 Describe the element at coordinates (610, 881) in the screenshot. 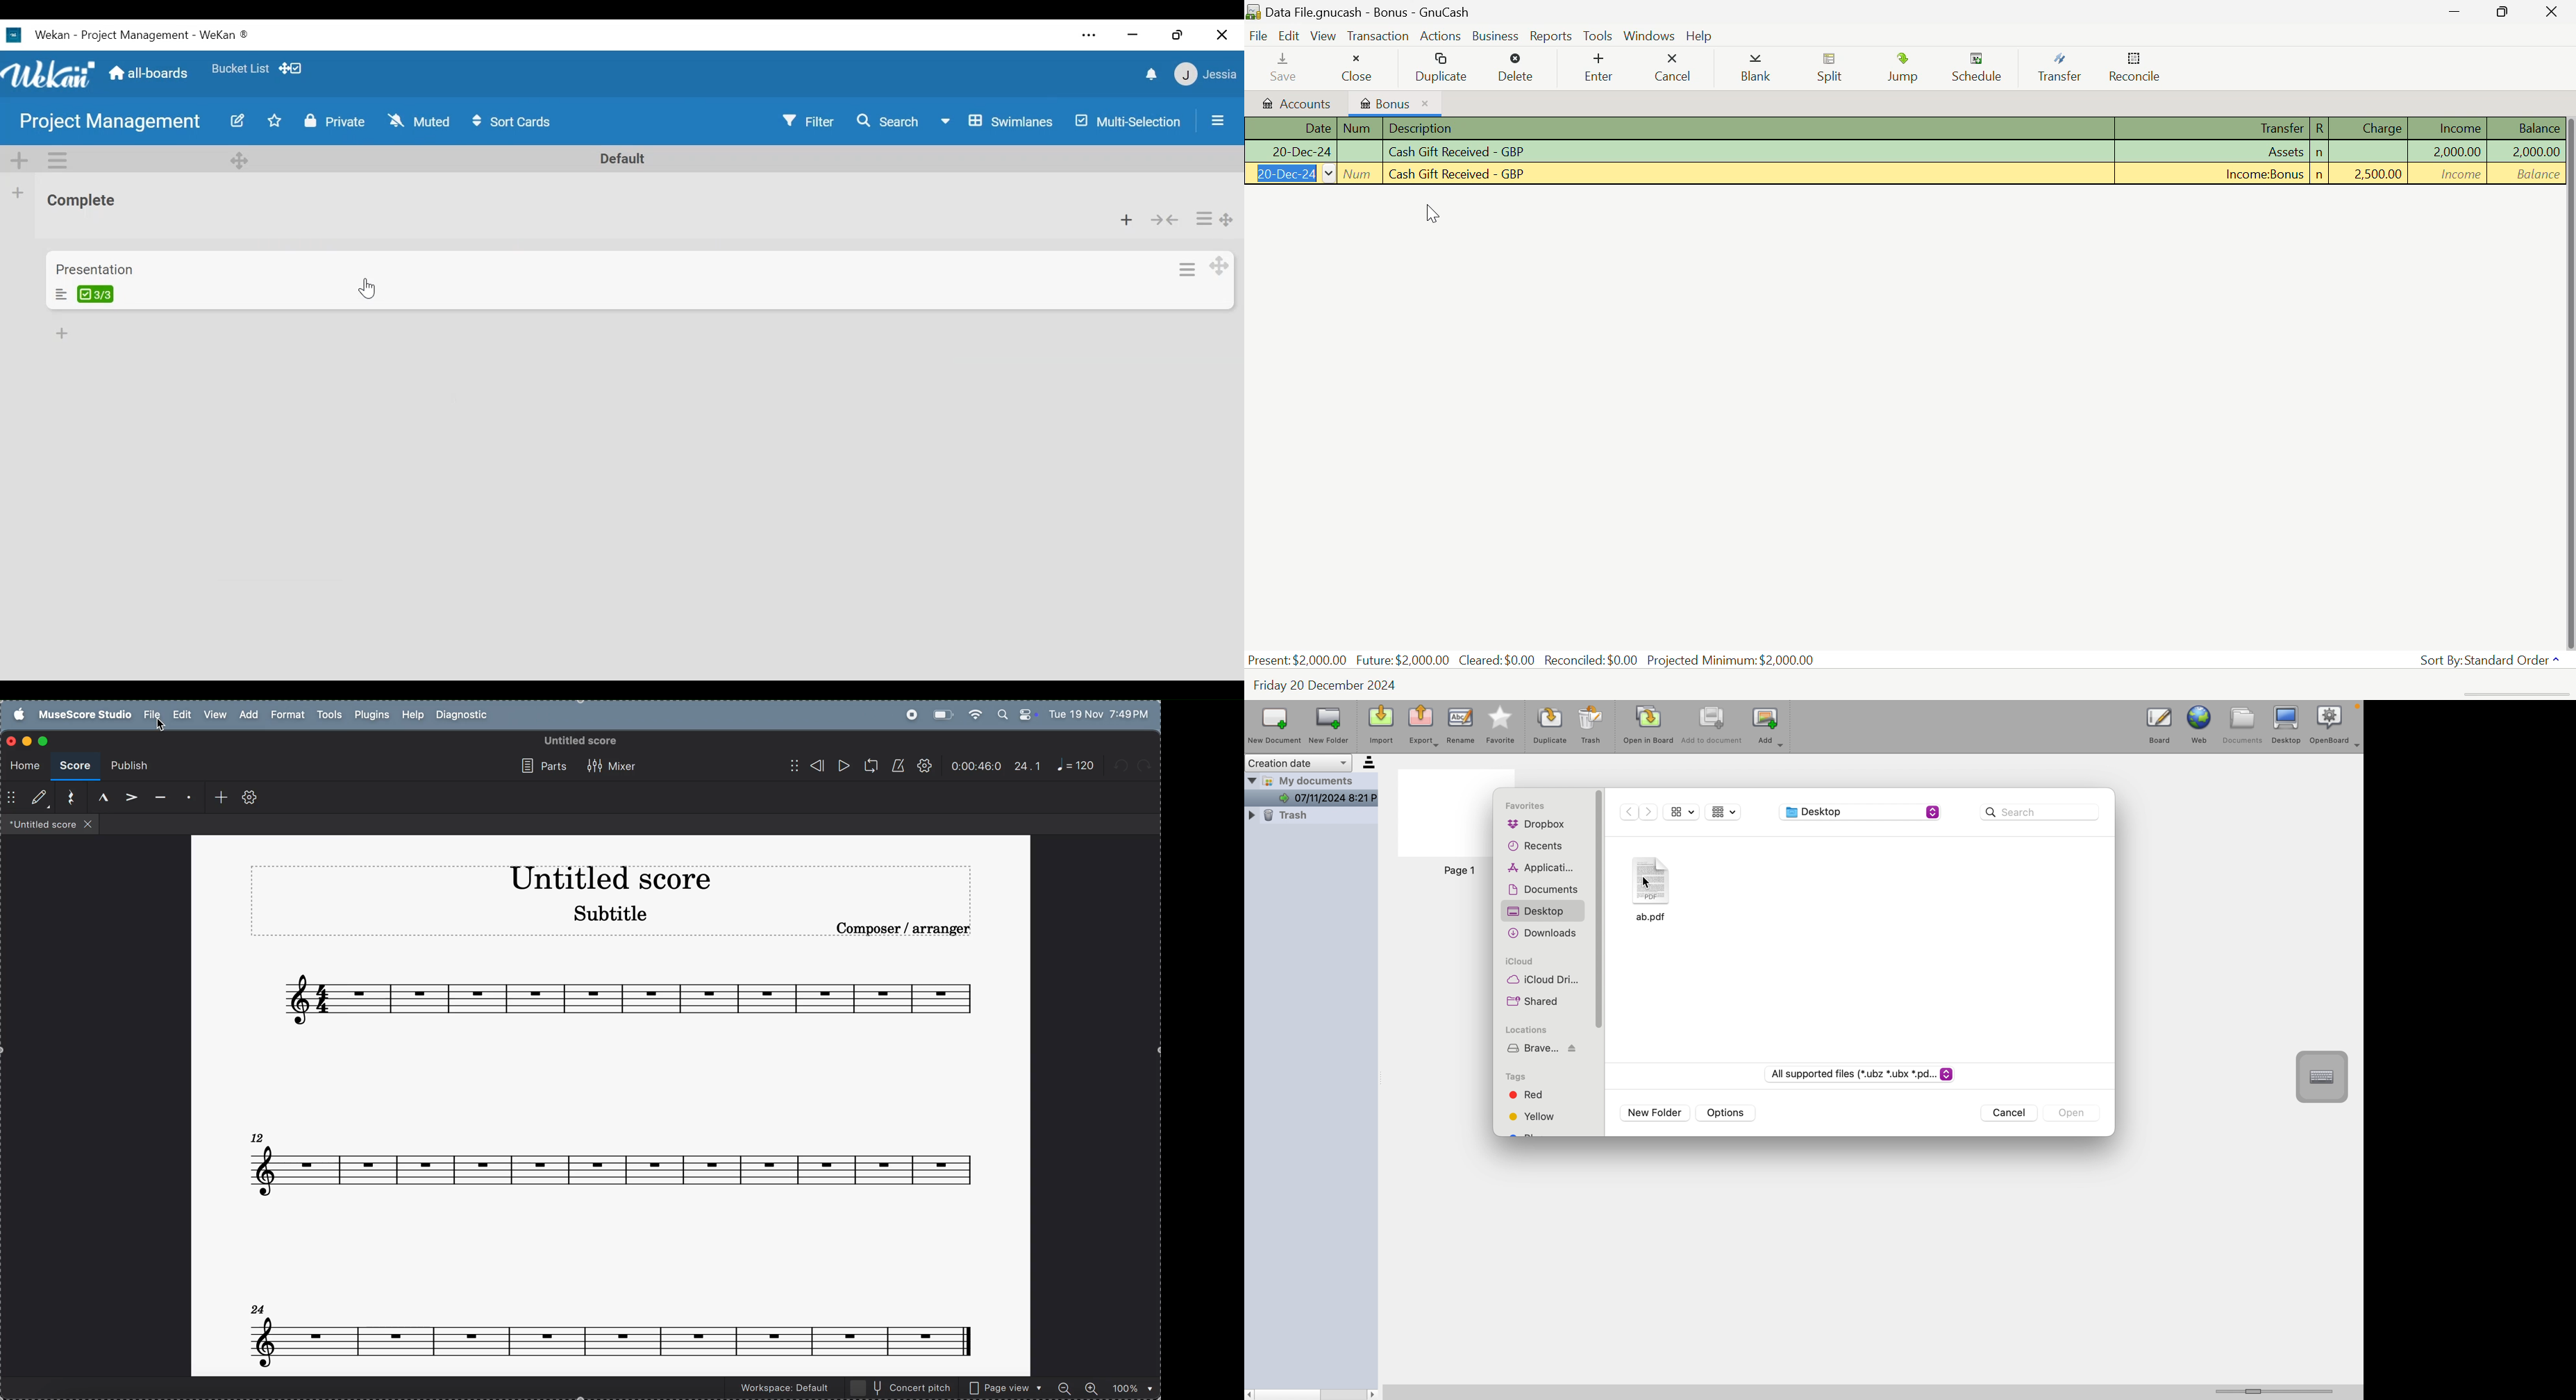

I see `title` at that location.